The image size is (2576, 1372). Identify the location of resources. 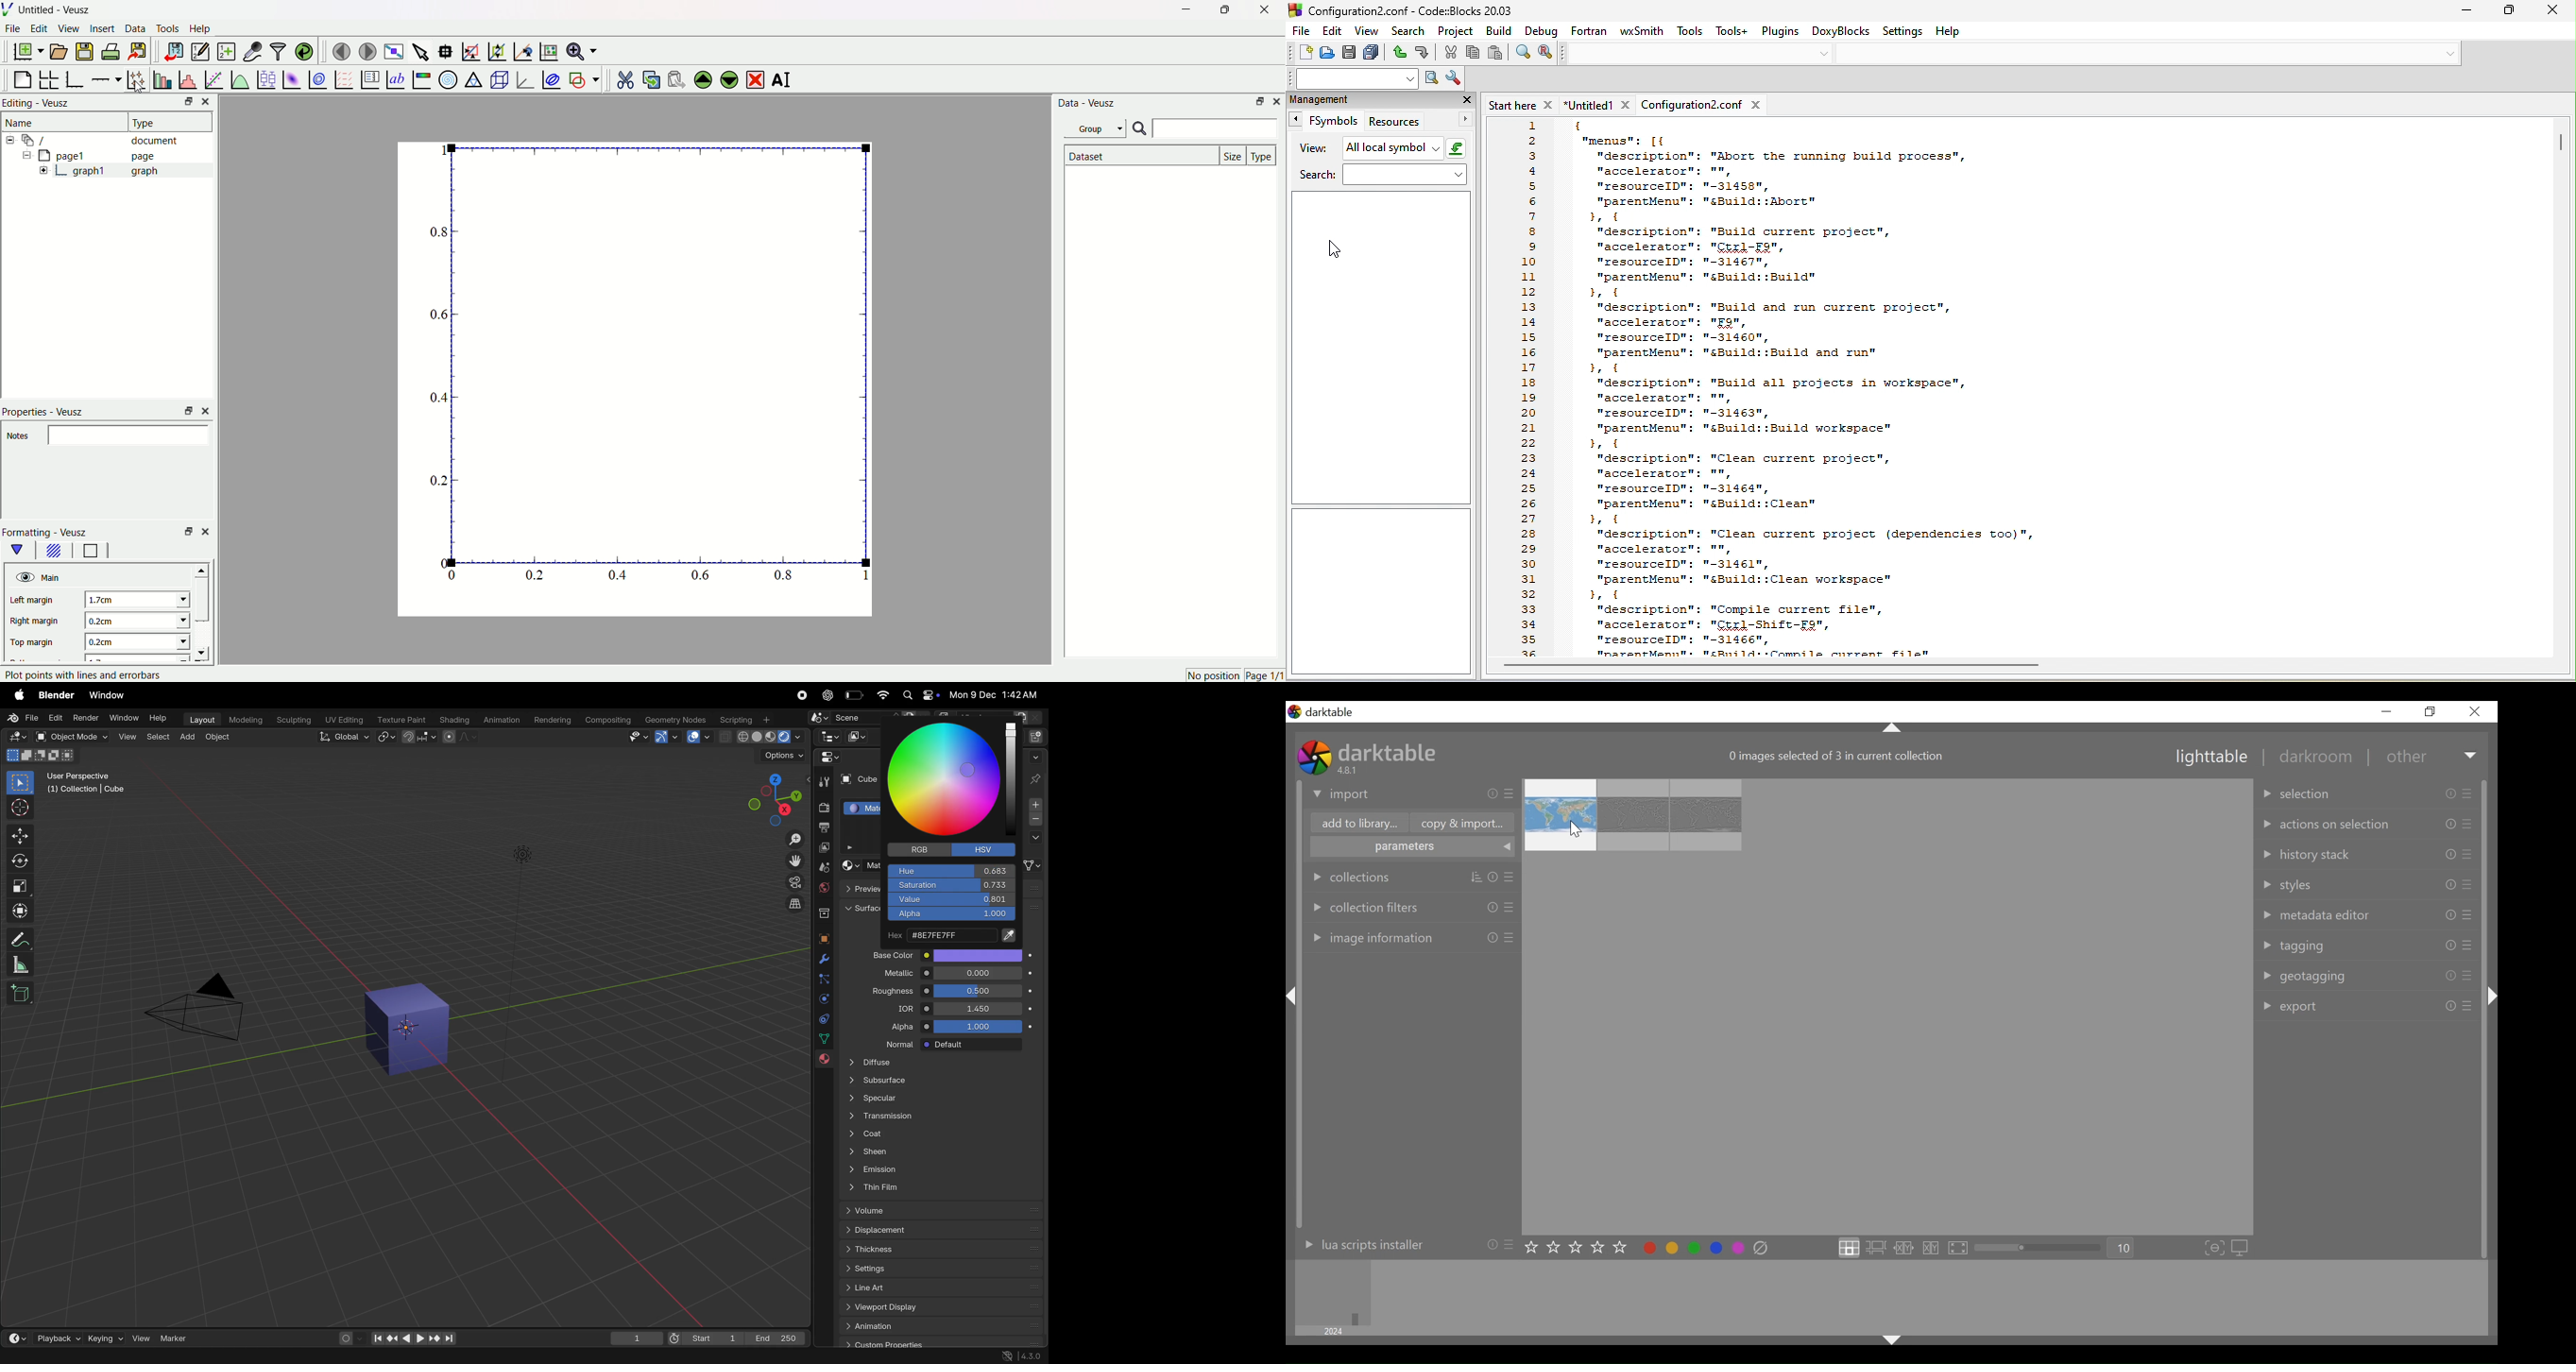
(1421, 121).